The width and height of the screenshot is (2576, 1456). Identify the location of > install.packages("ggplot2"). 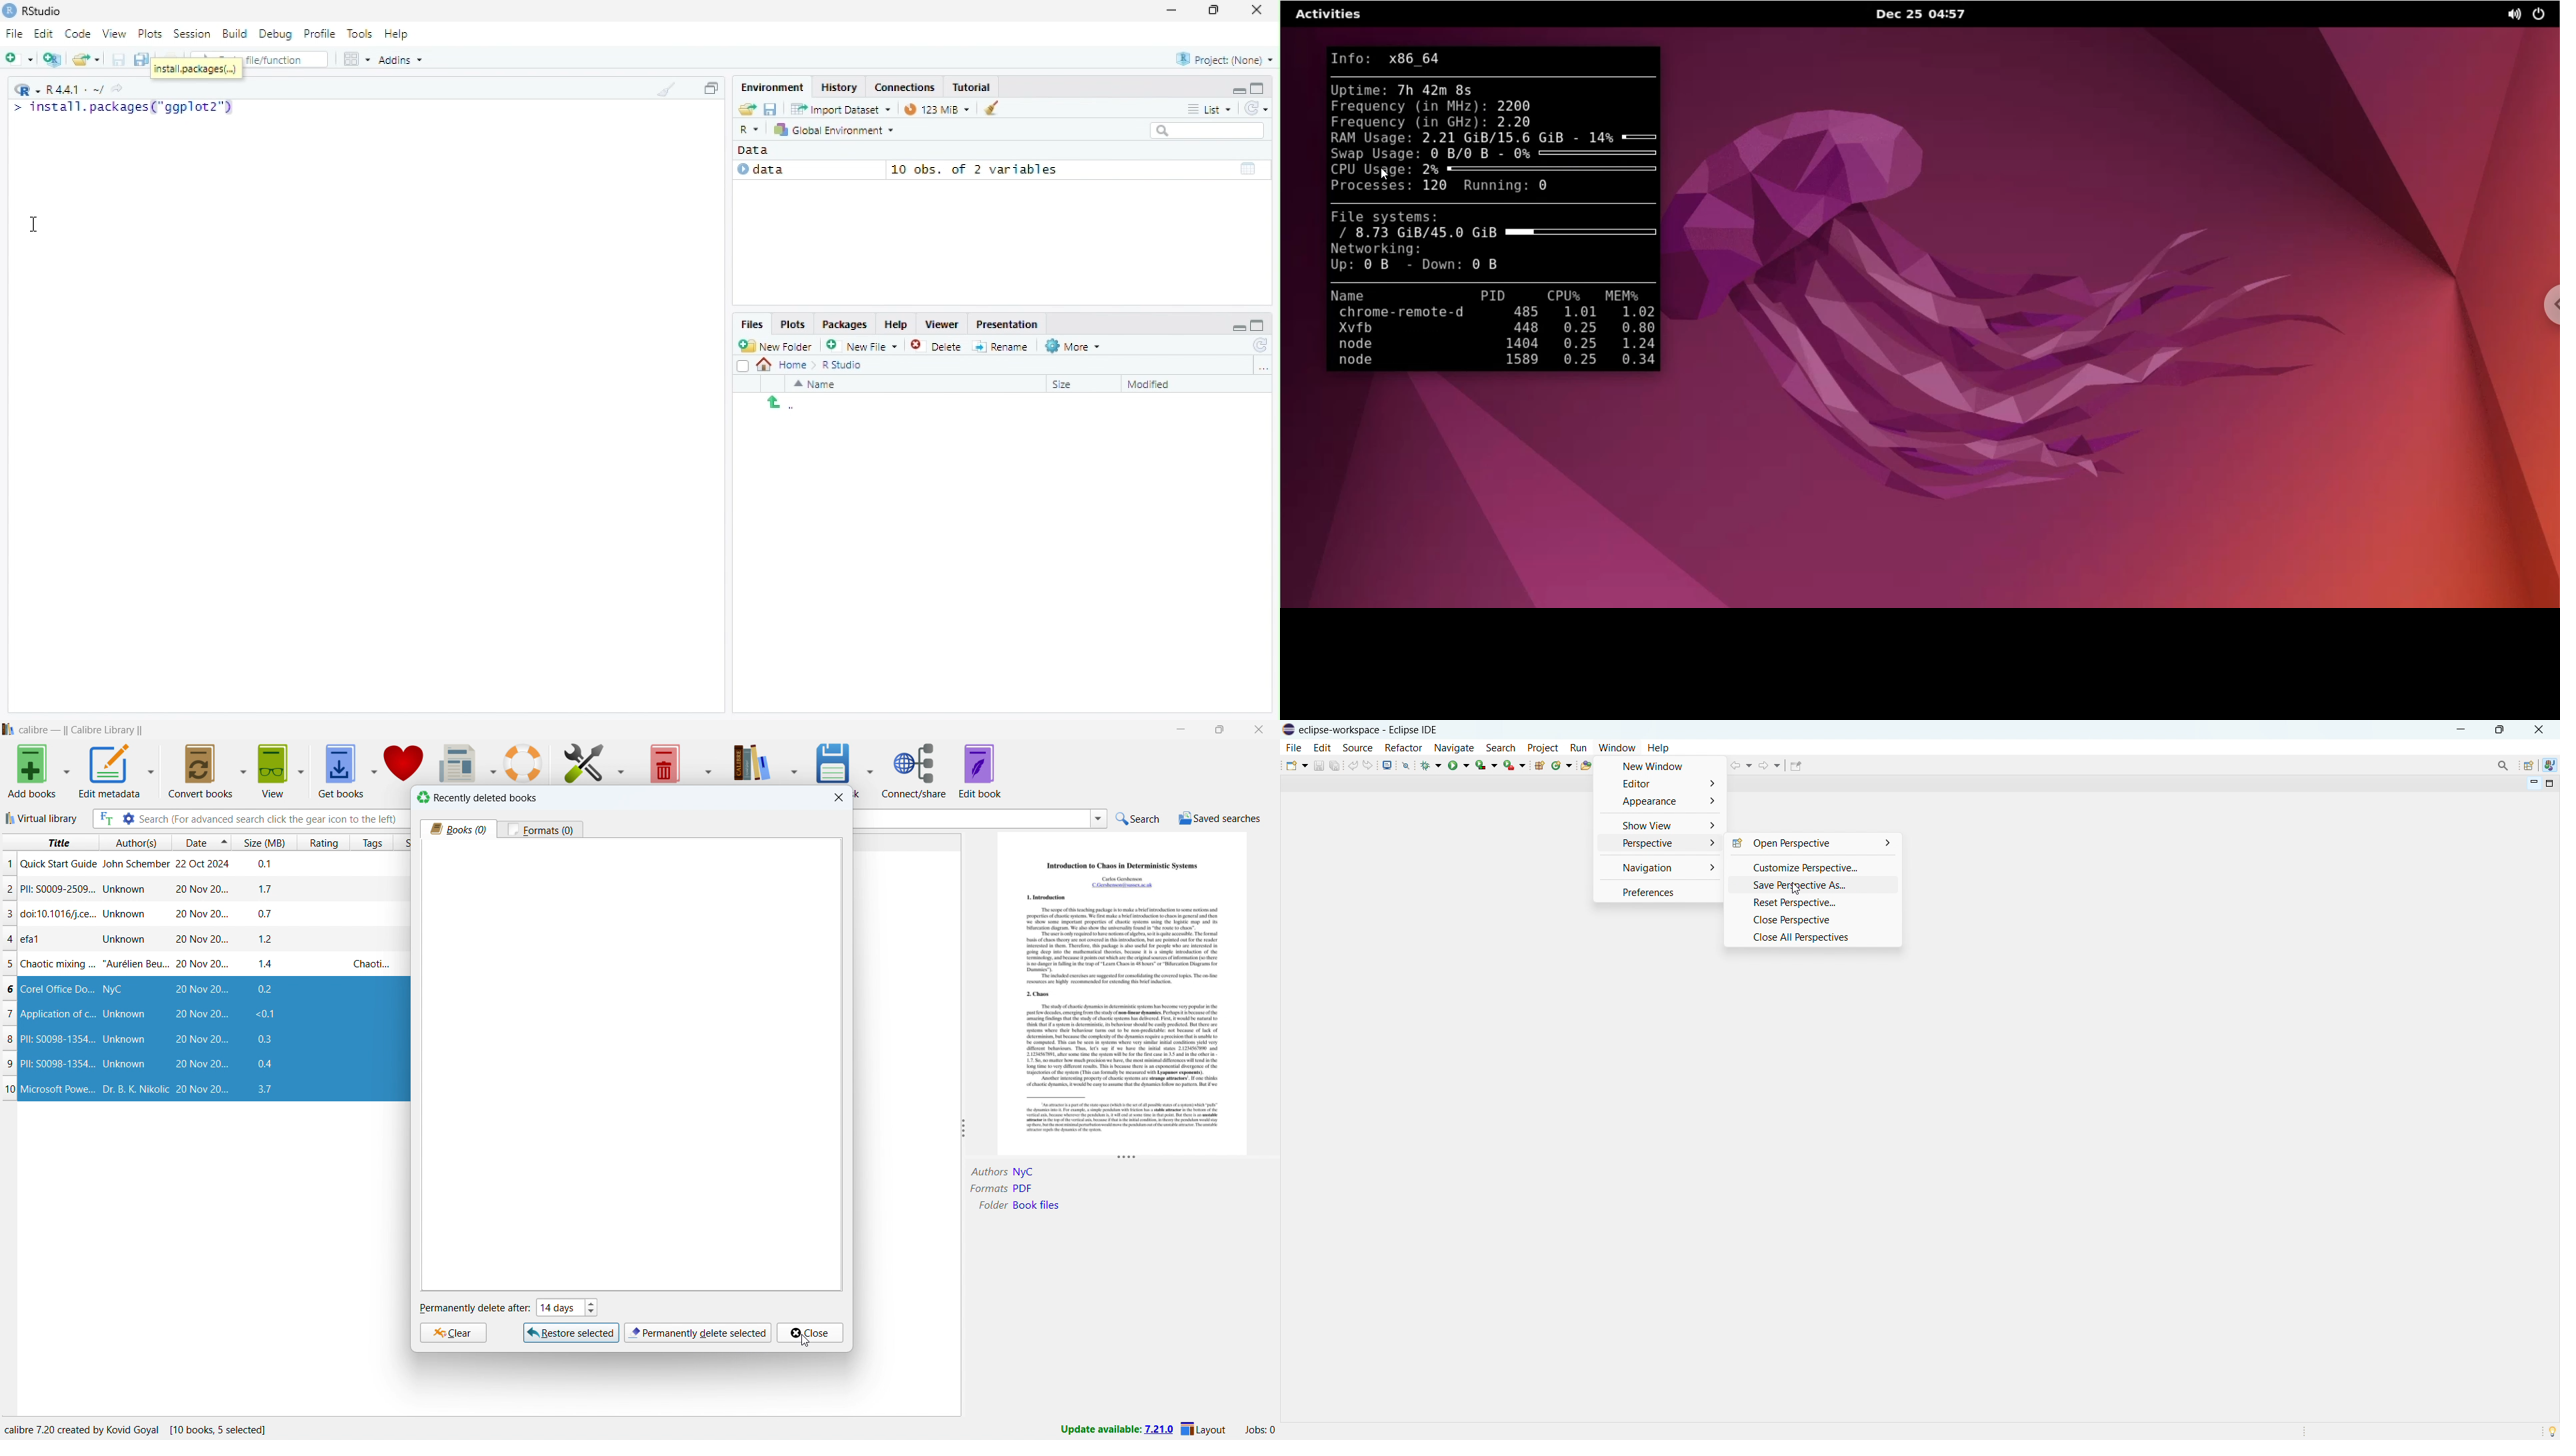
(125, 109).